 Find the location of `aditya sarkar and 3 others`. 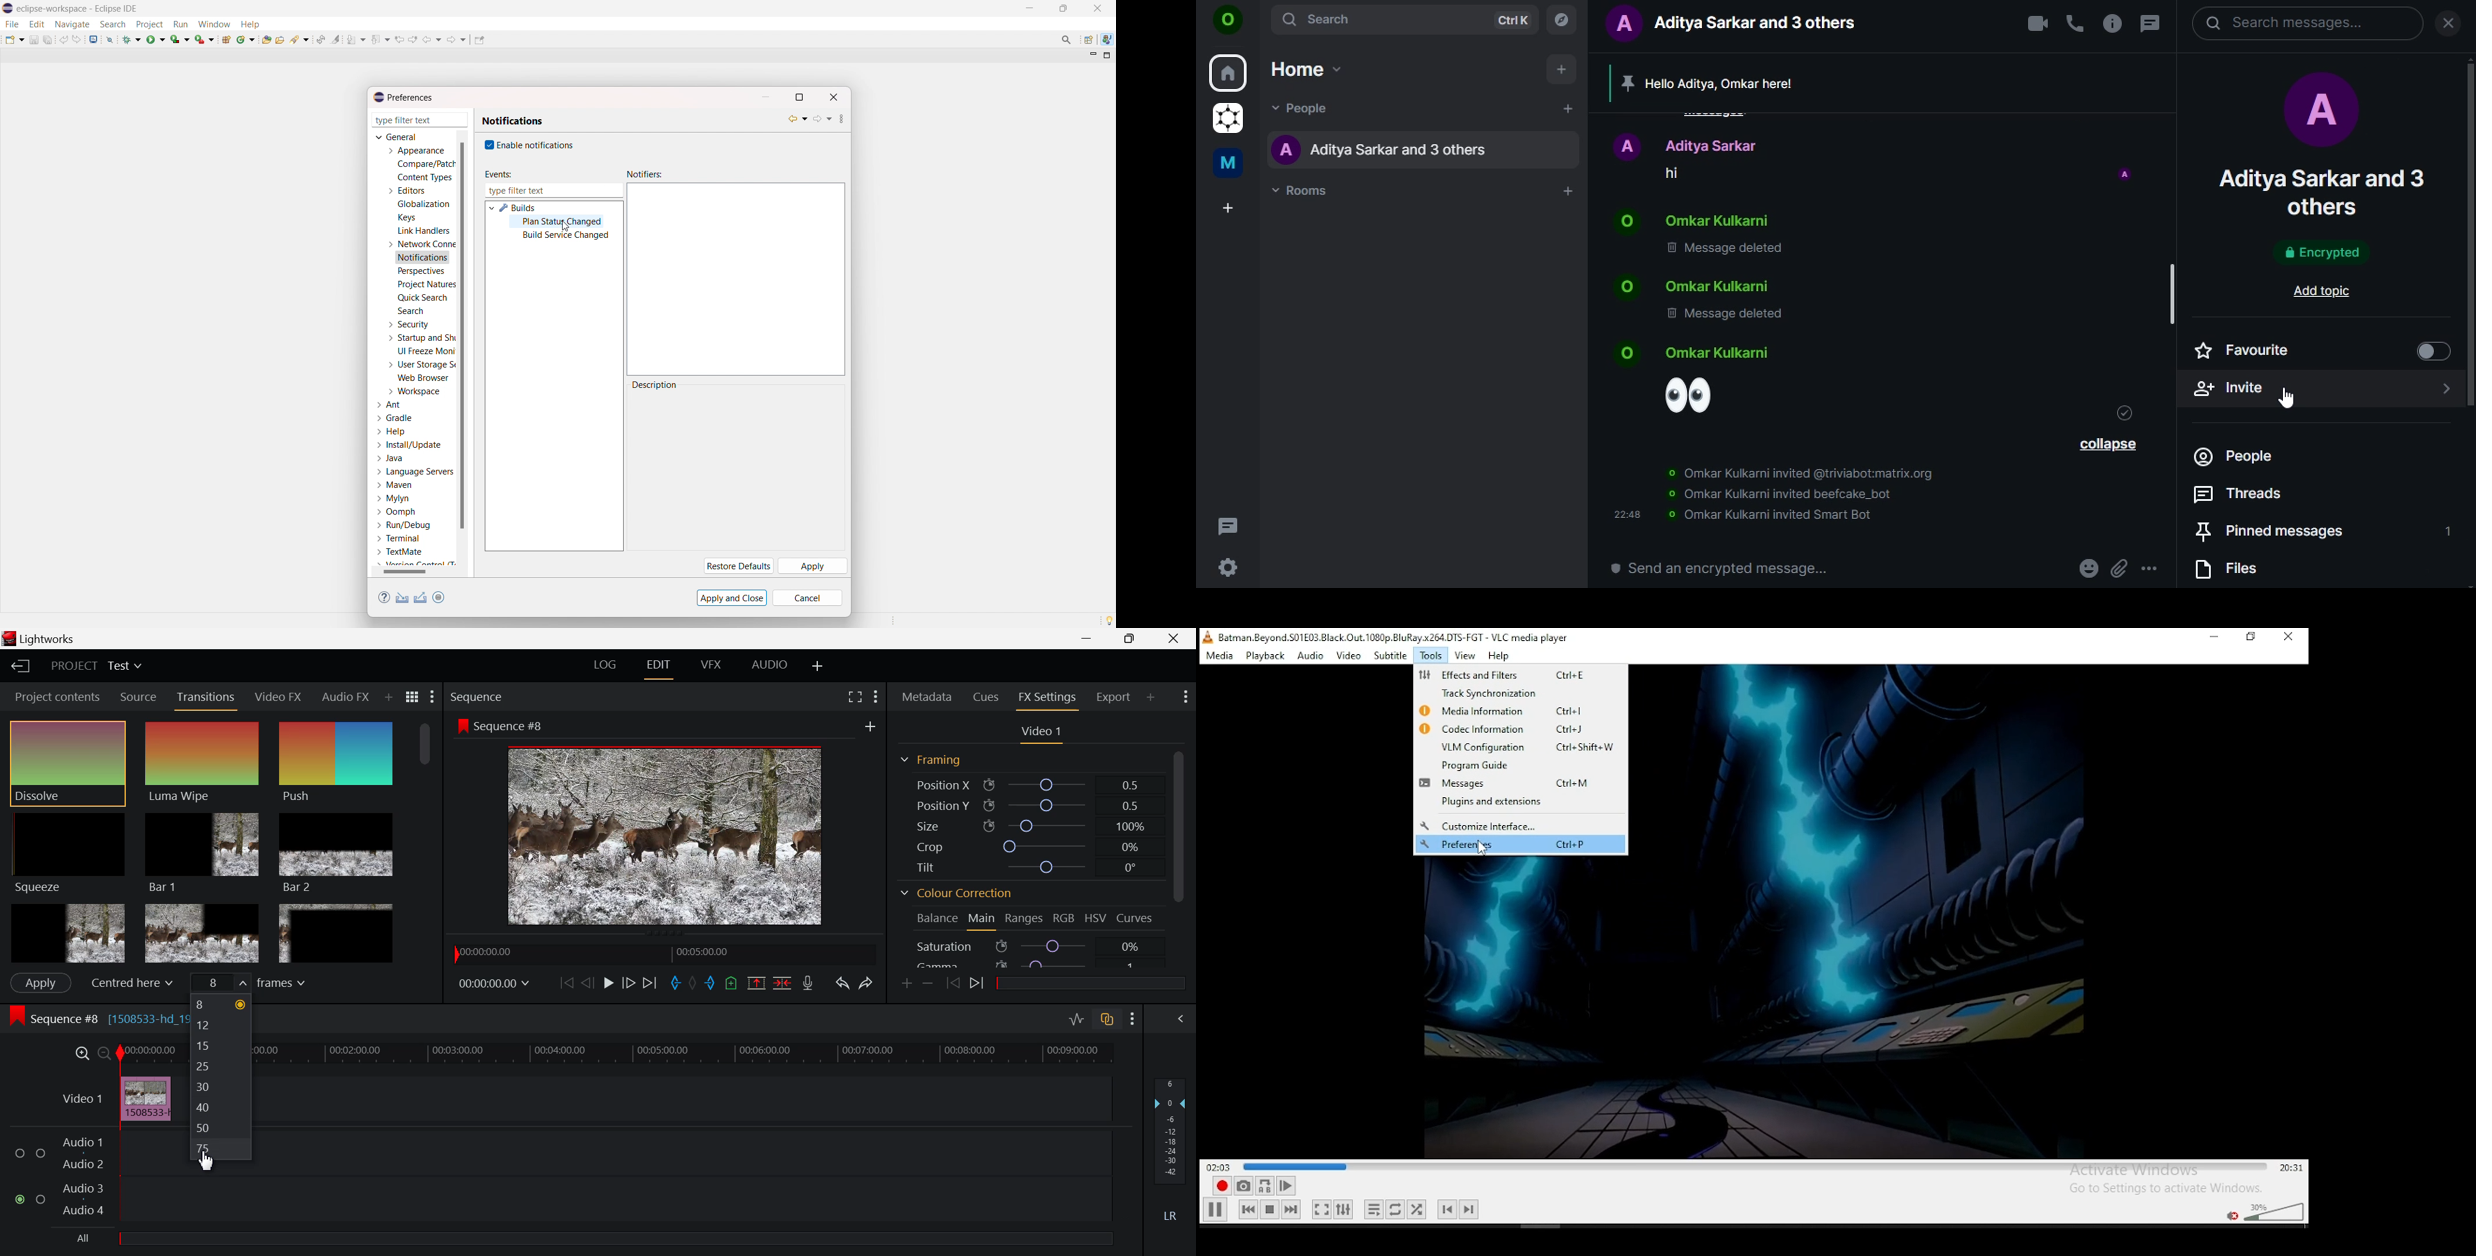

aditya sarkar and 3 others is located at coordinates (2322, 192).